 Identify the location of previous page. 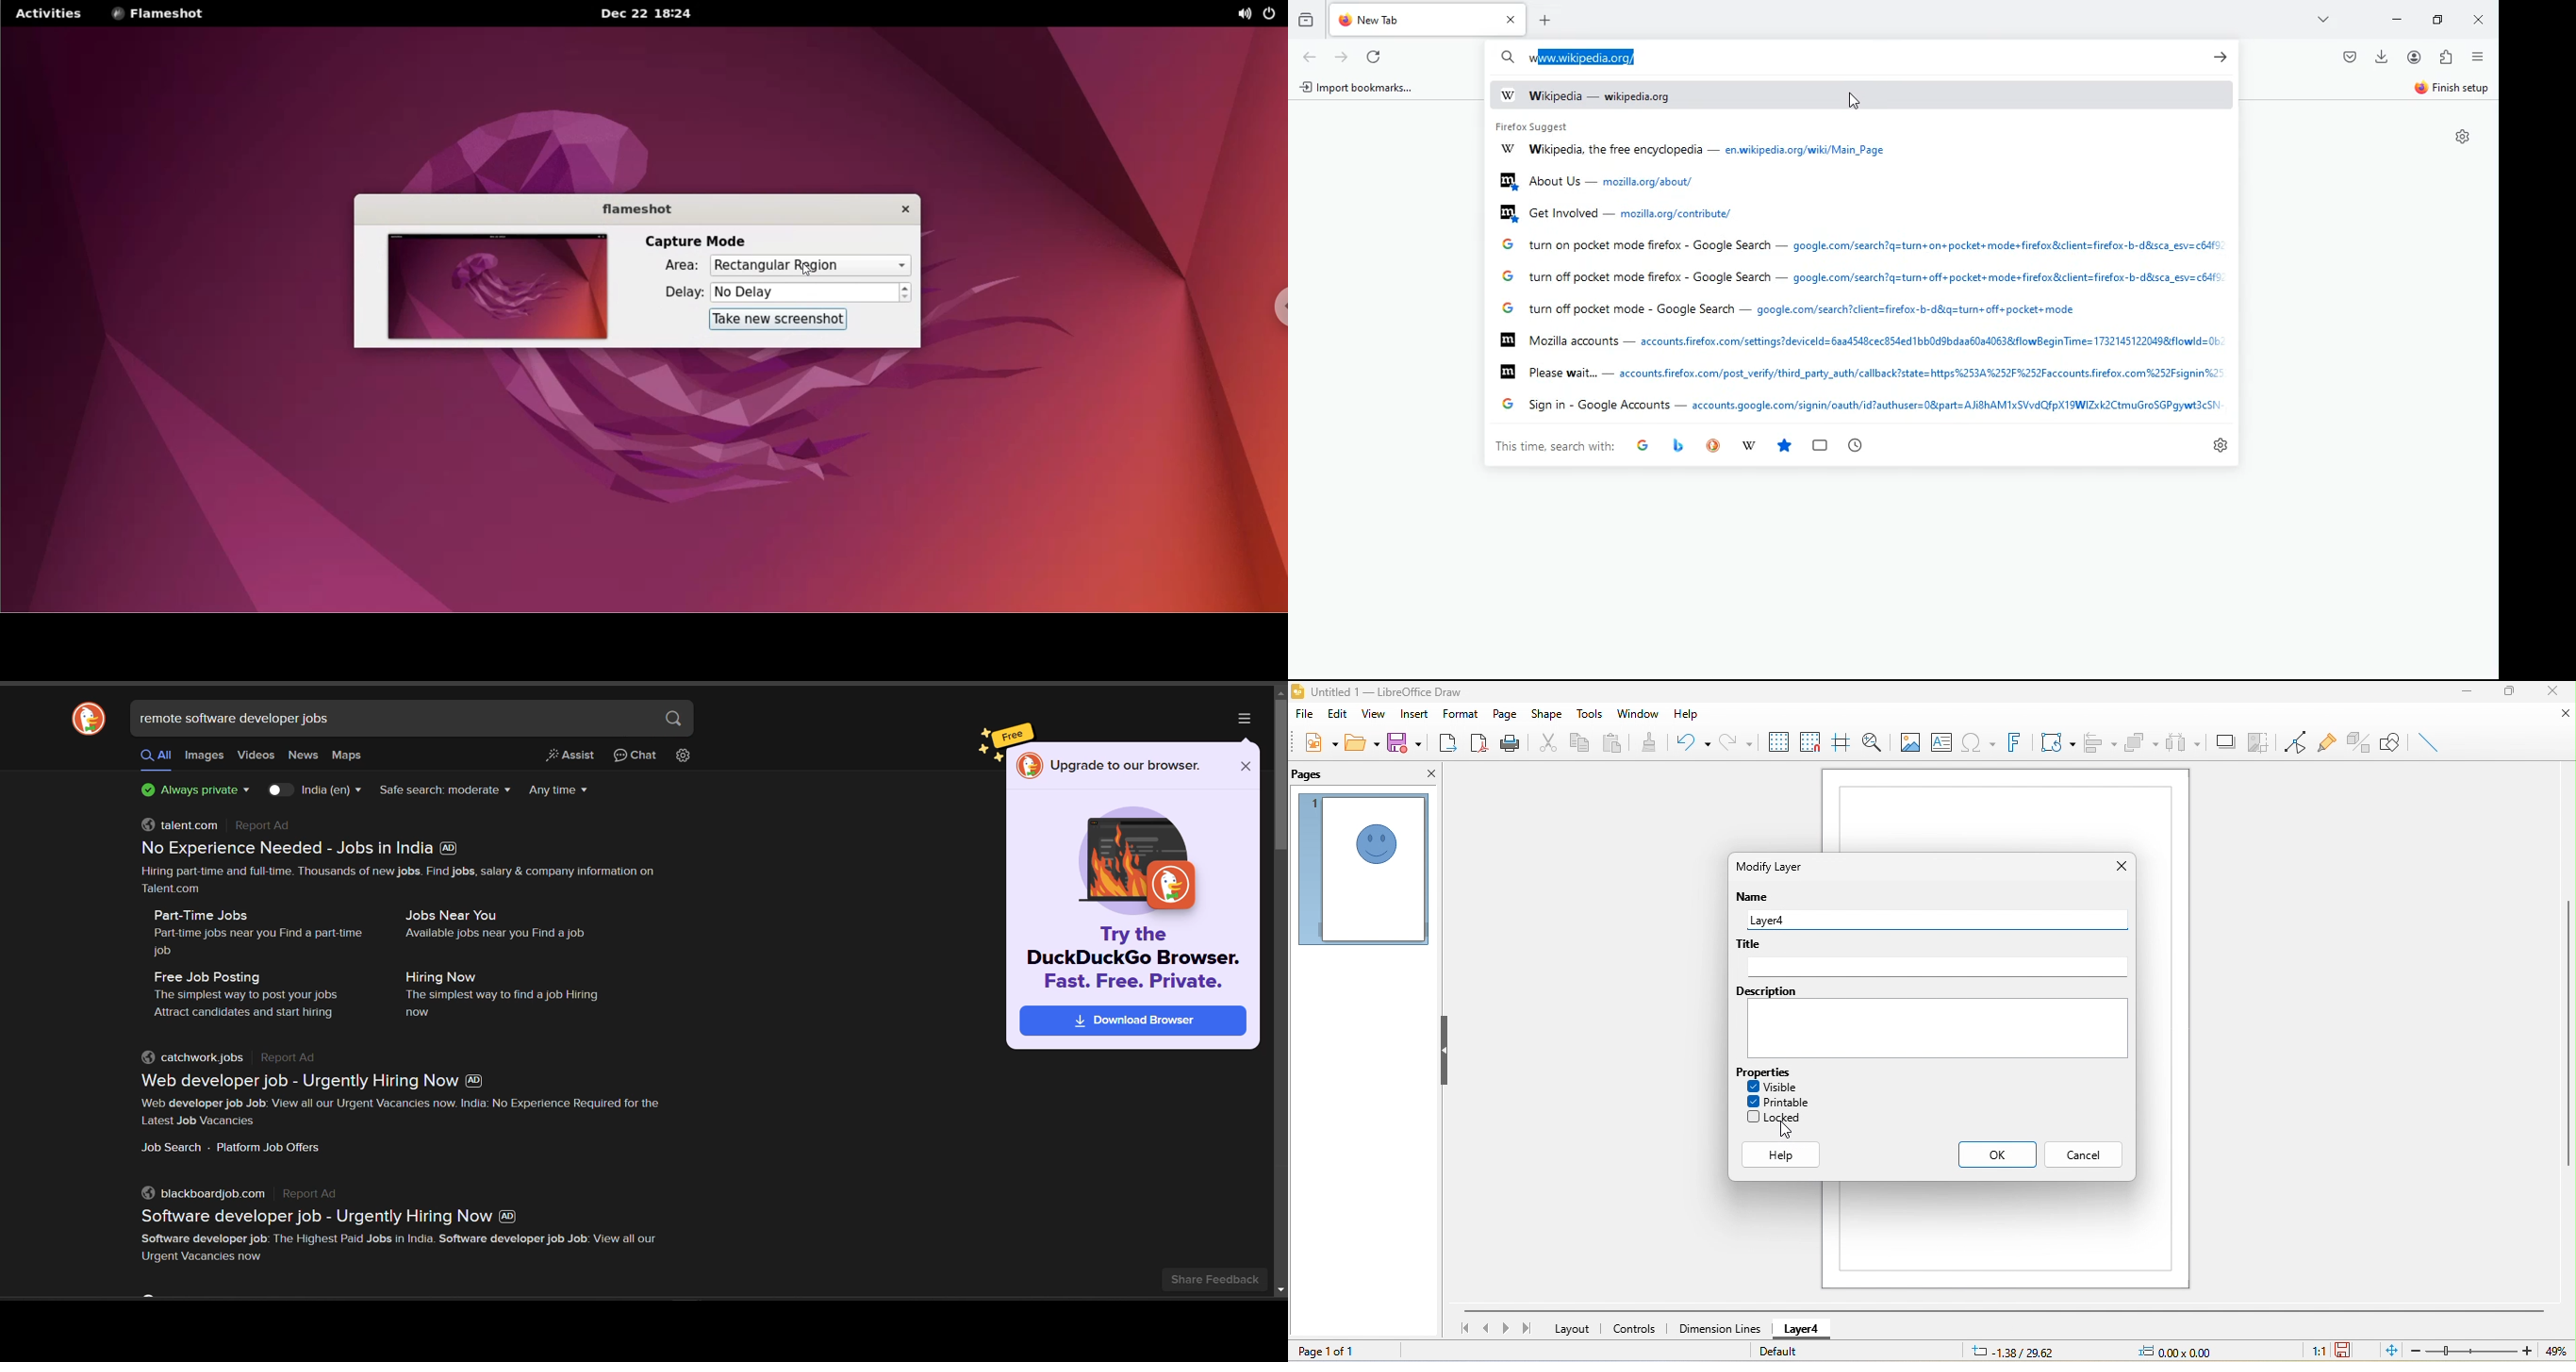
(1485, 1328).